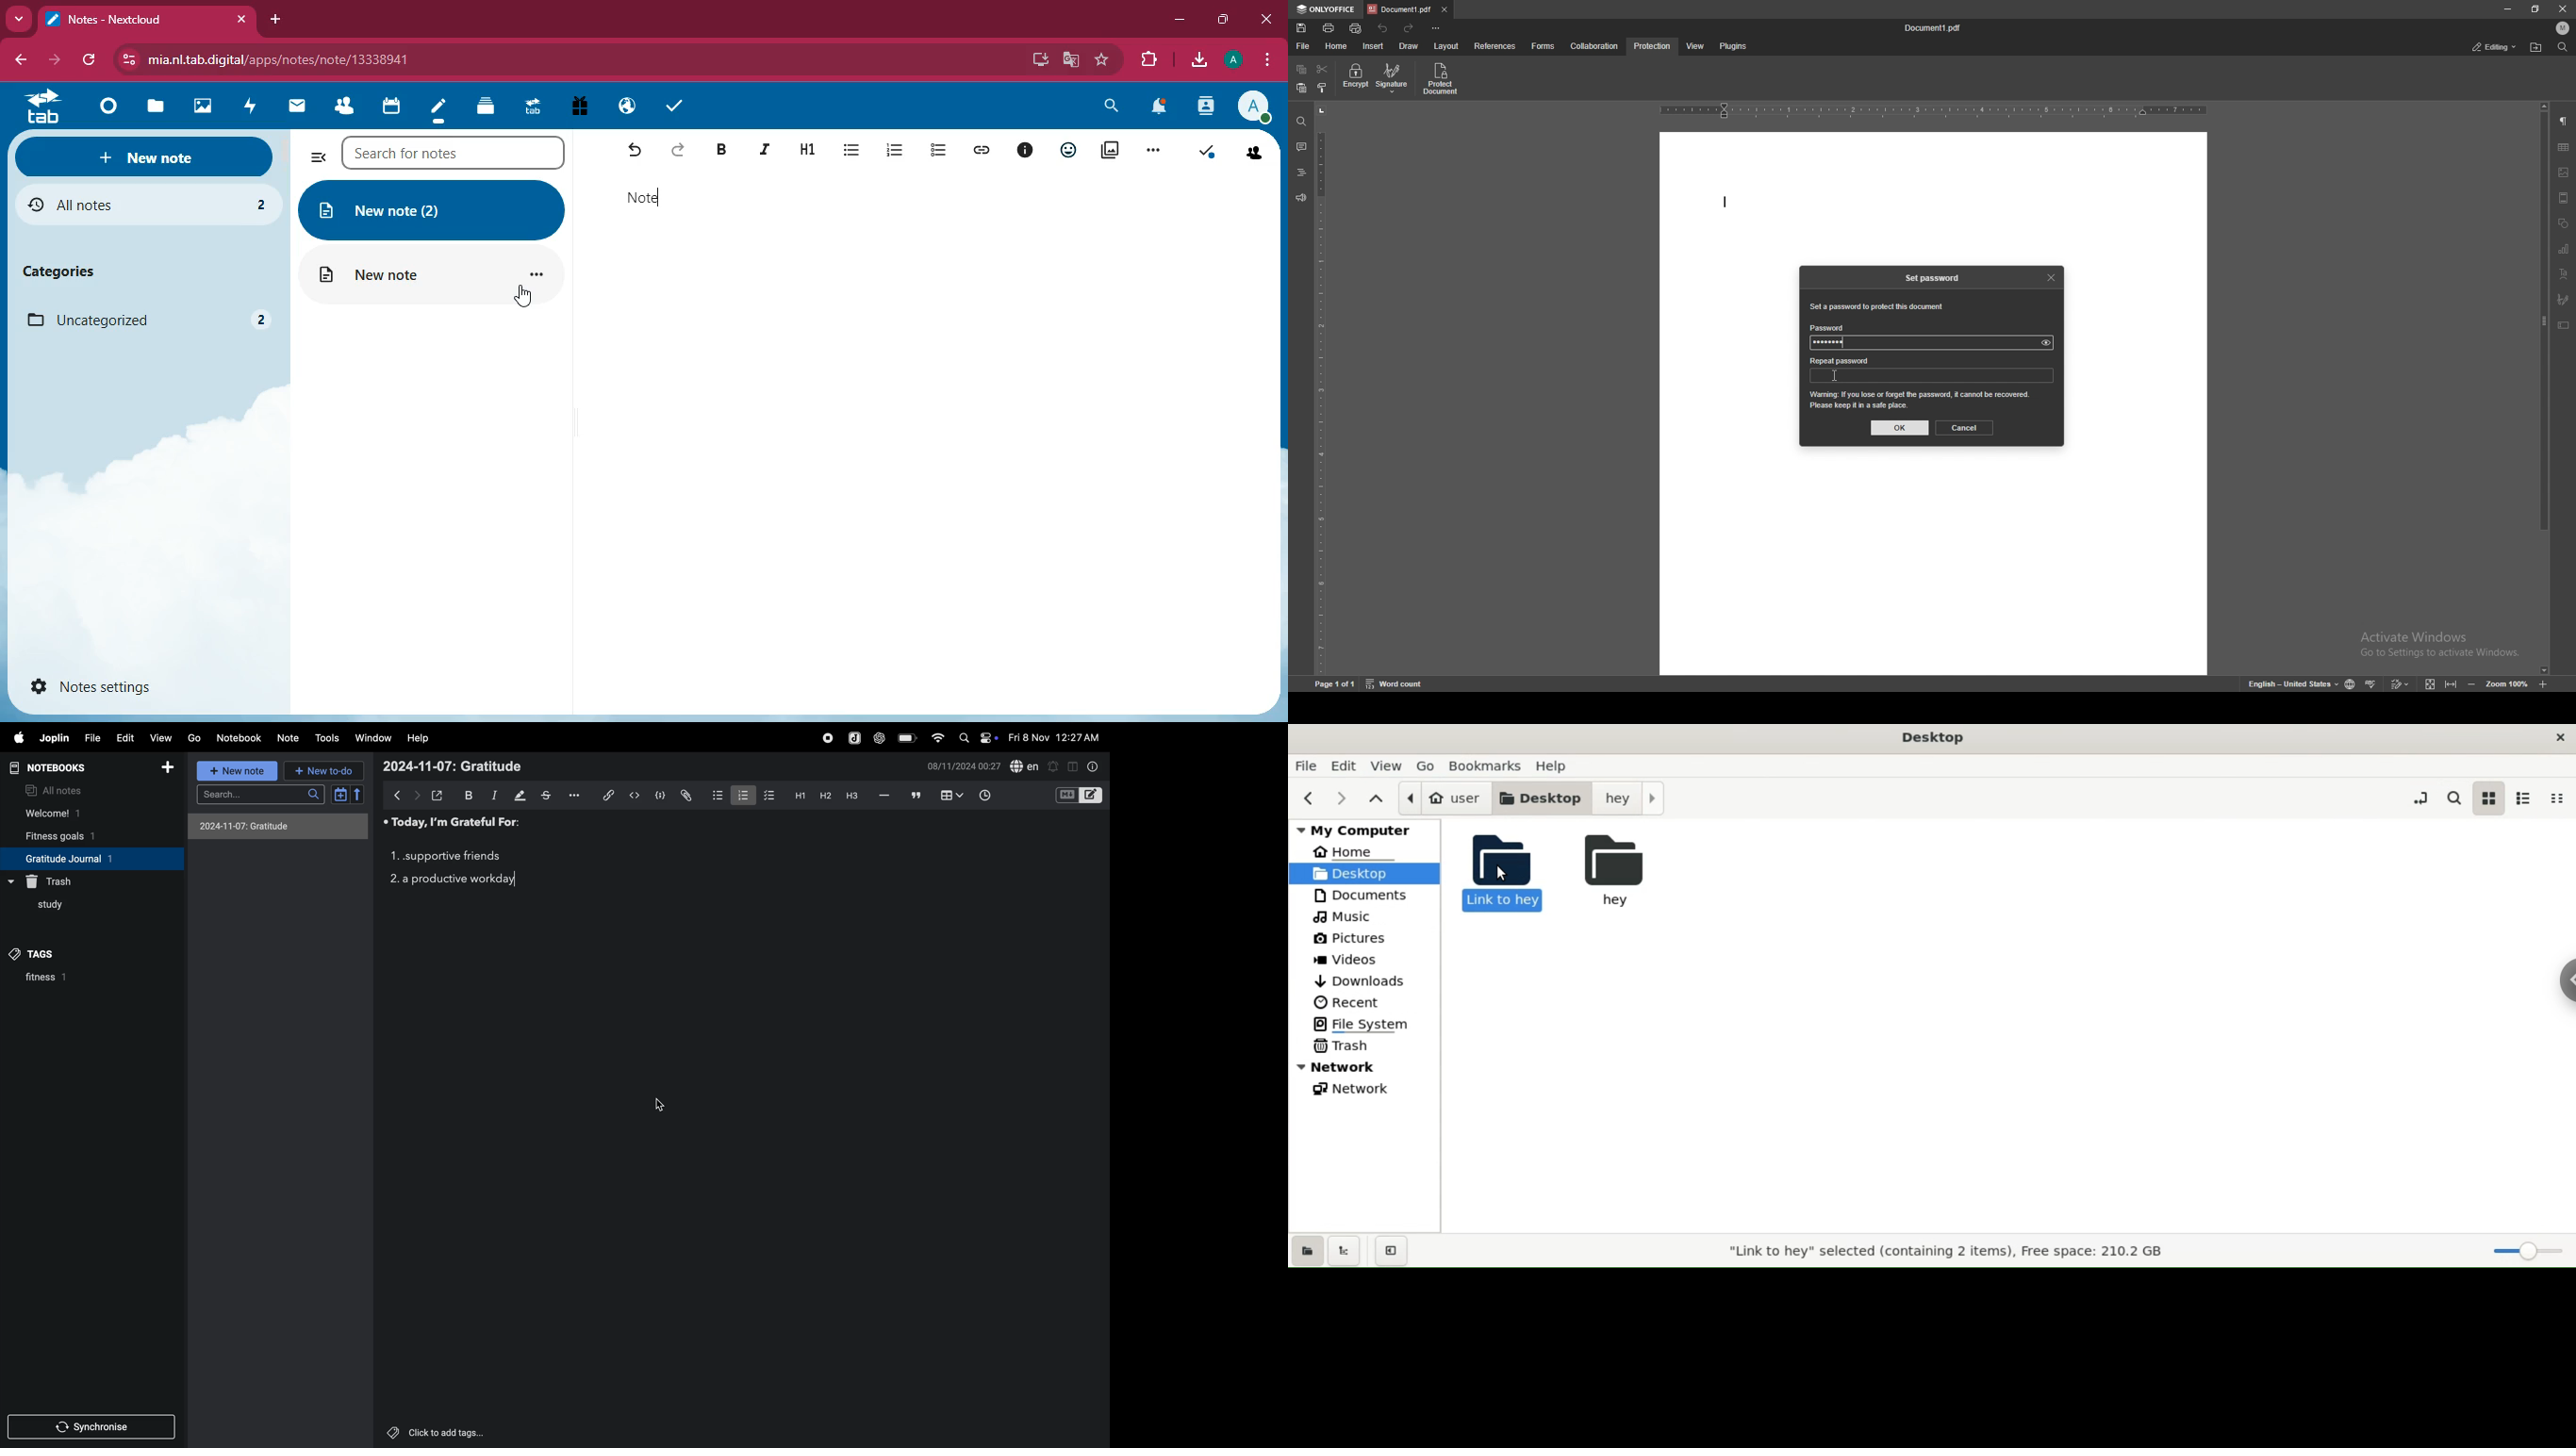 The width and height of the screenshot is (2576, 1456). What do you see at coordinates (658, 1105) in the screenshot?
I see `cursor` at bounding box center [658, 1105].